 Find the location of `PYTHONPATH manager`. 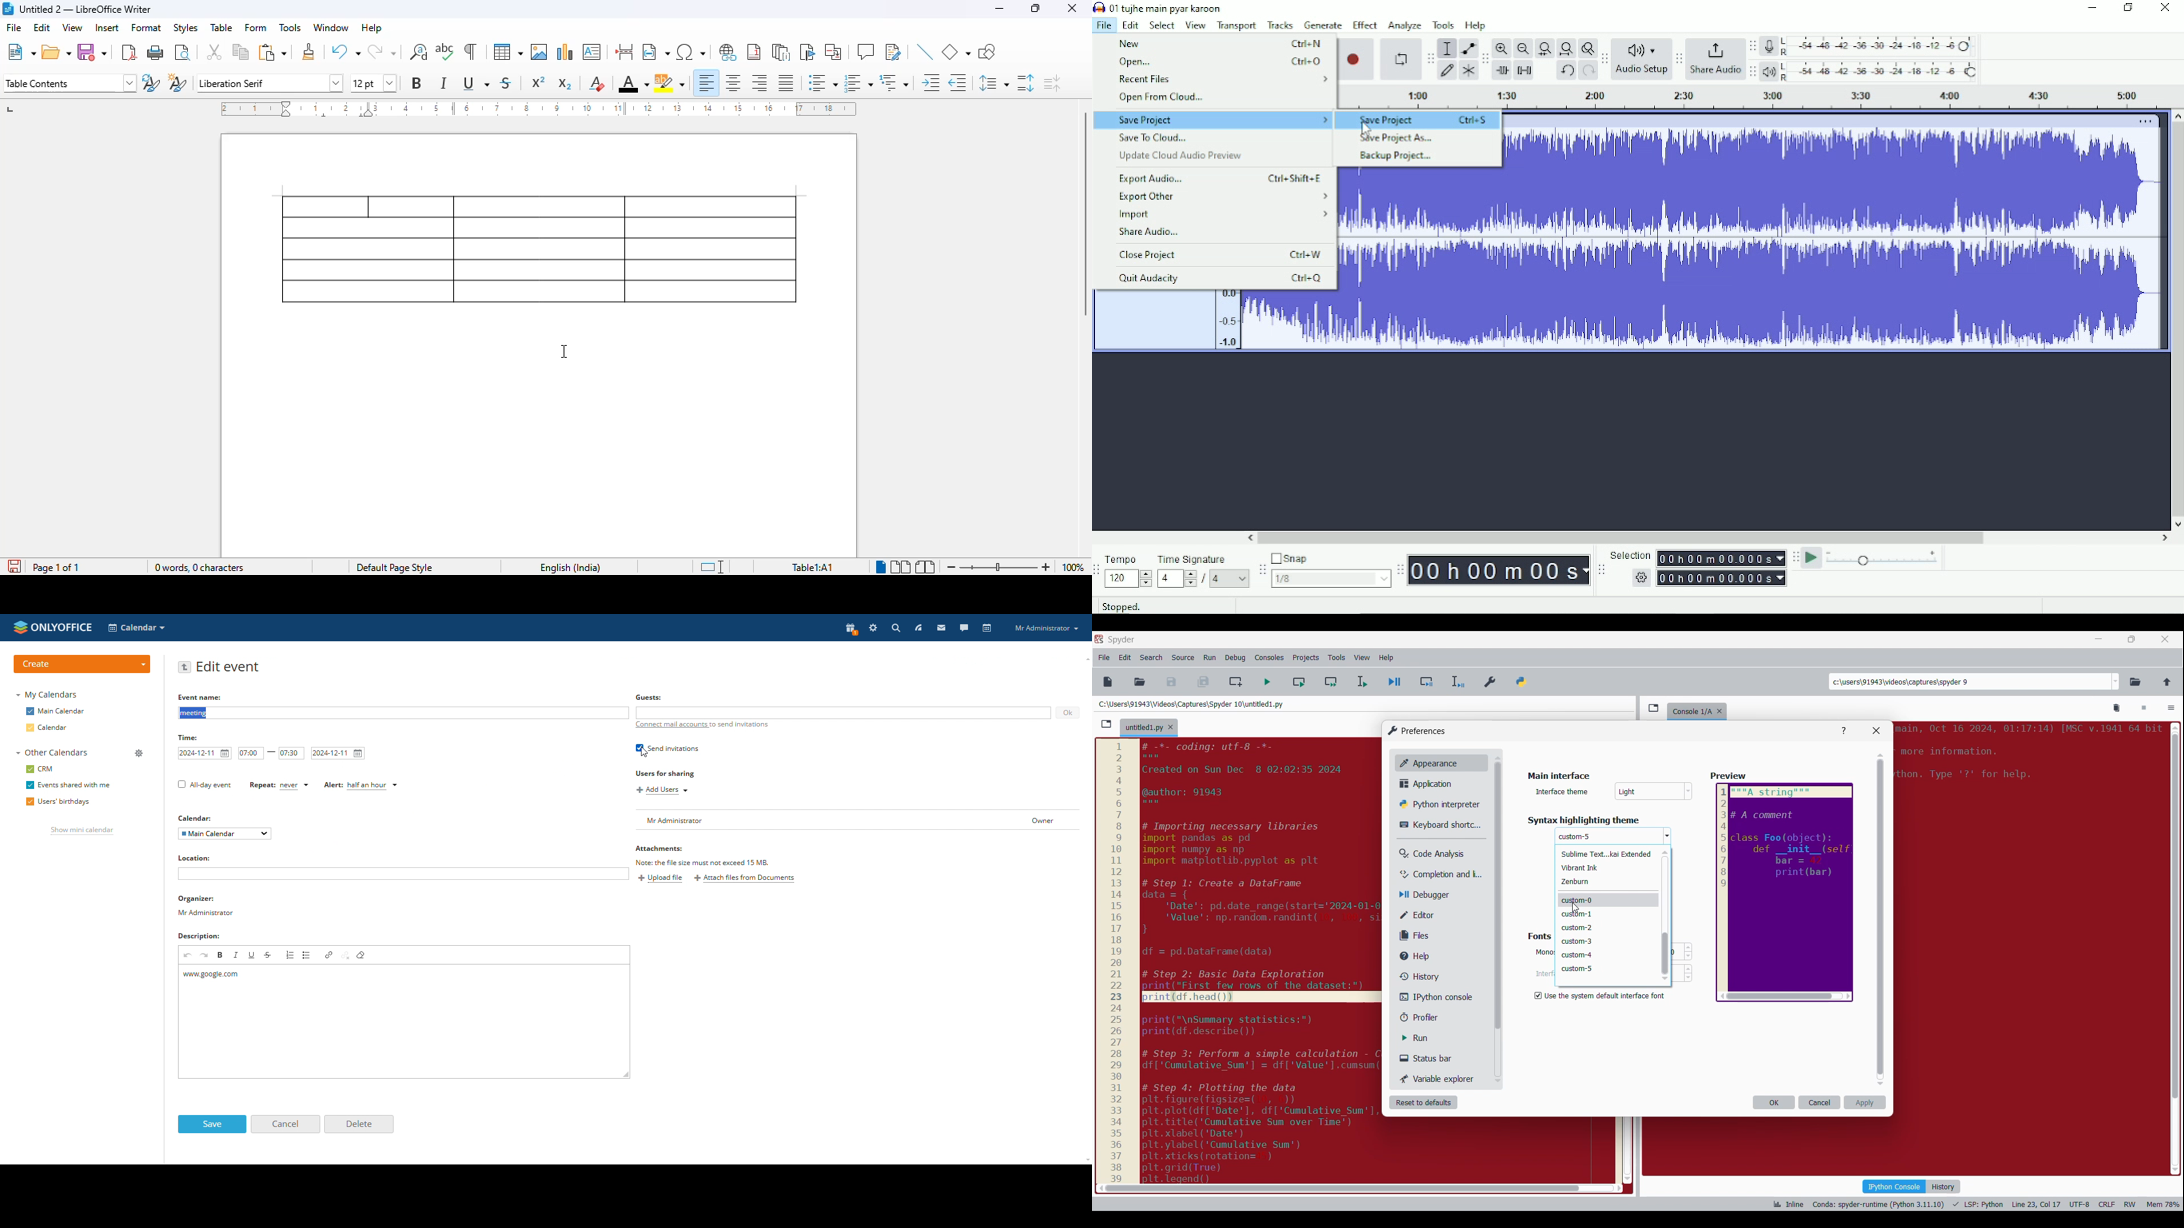

PYTHONPATH manager is located at coordinates (1524, 679).